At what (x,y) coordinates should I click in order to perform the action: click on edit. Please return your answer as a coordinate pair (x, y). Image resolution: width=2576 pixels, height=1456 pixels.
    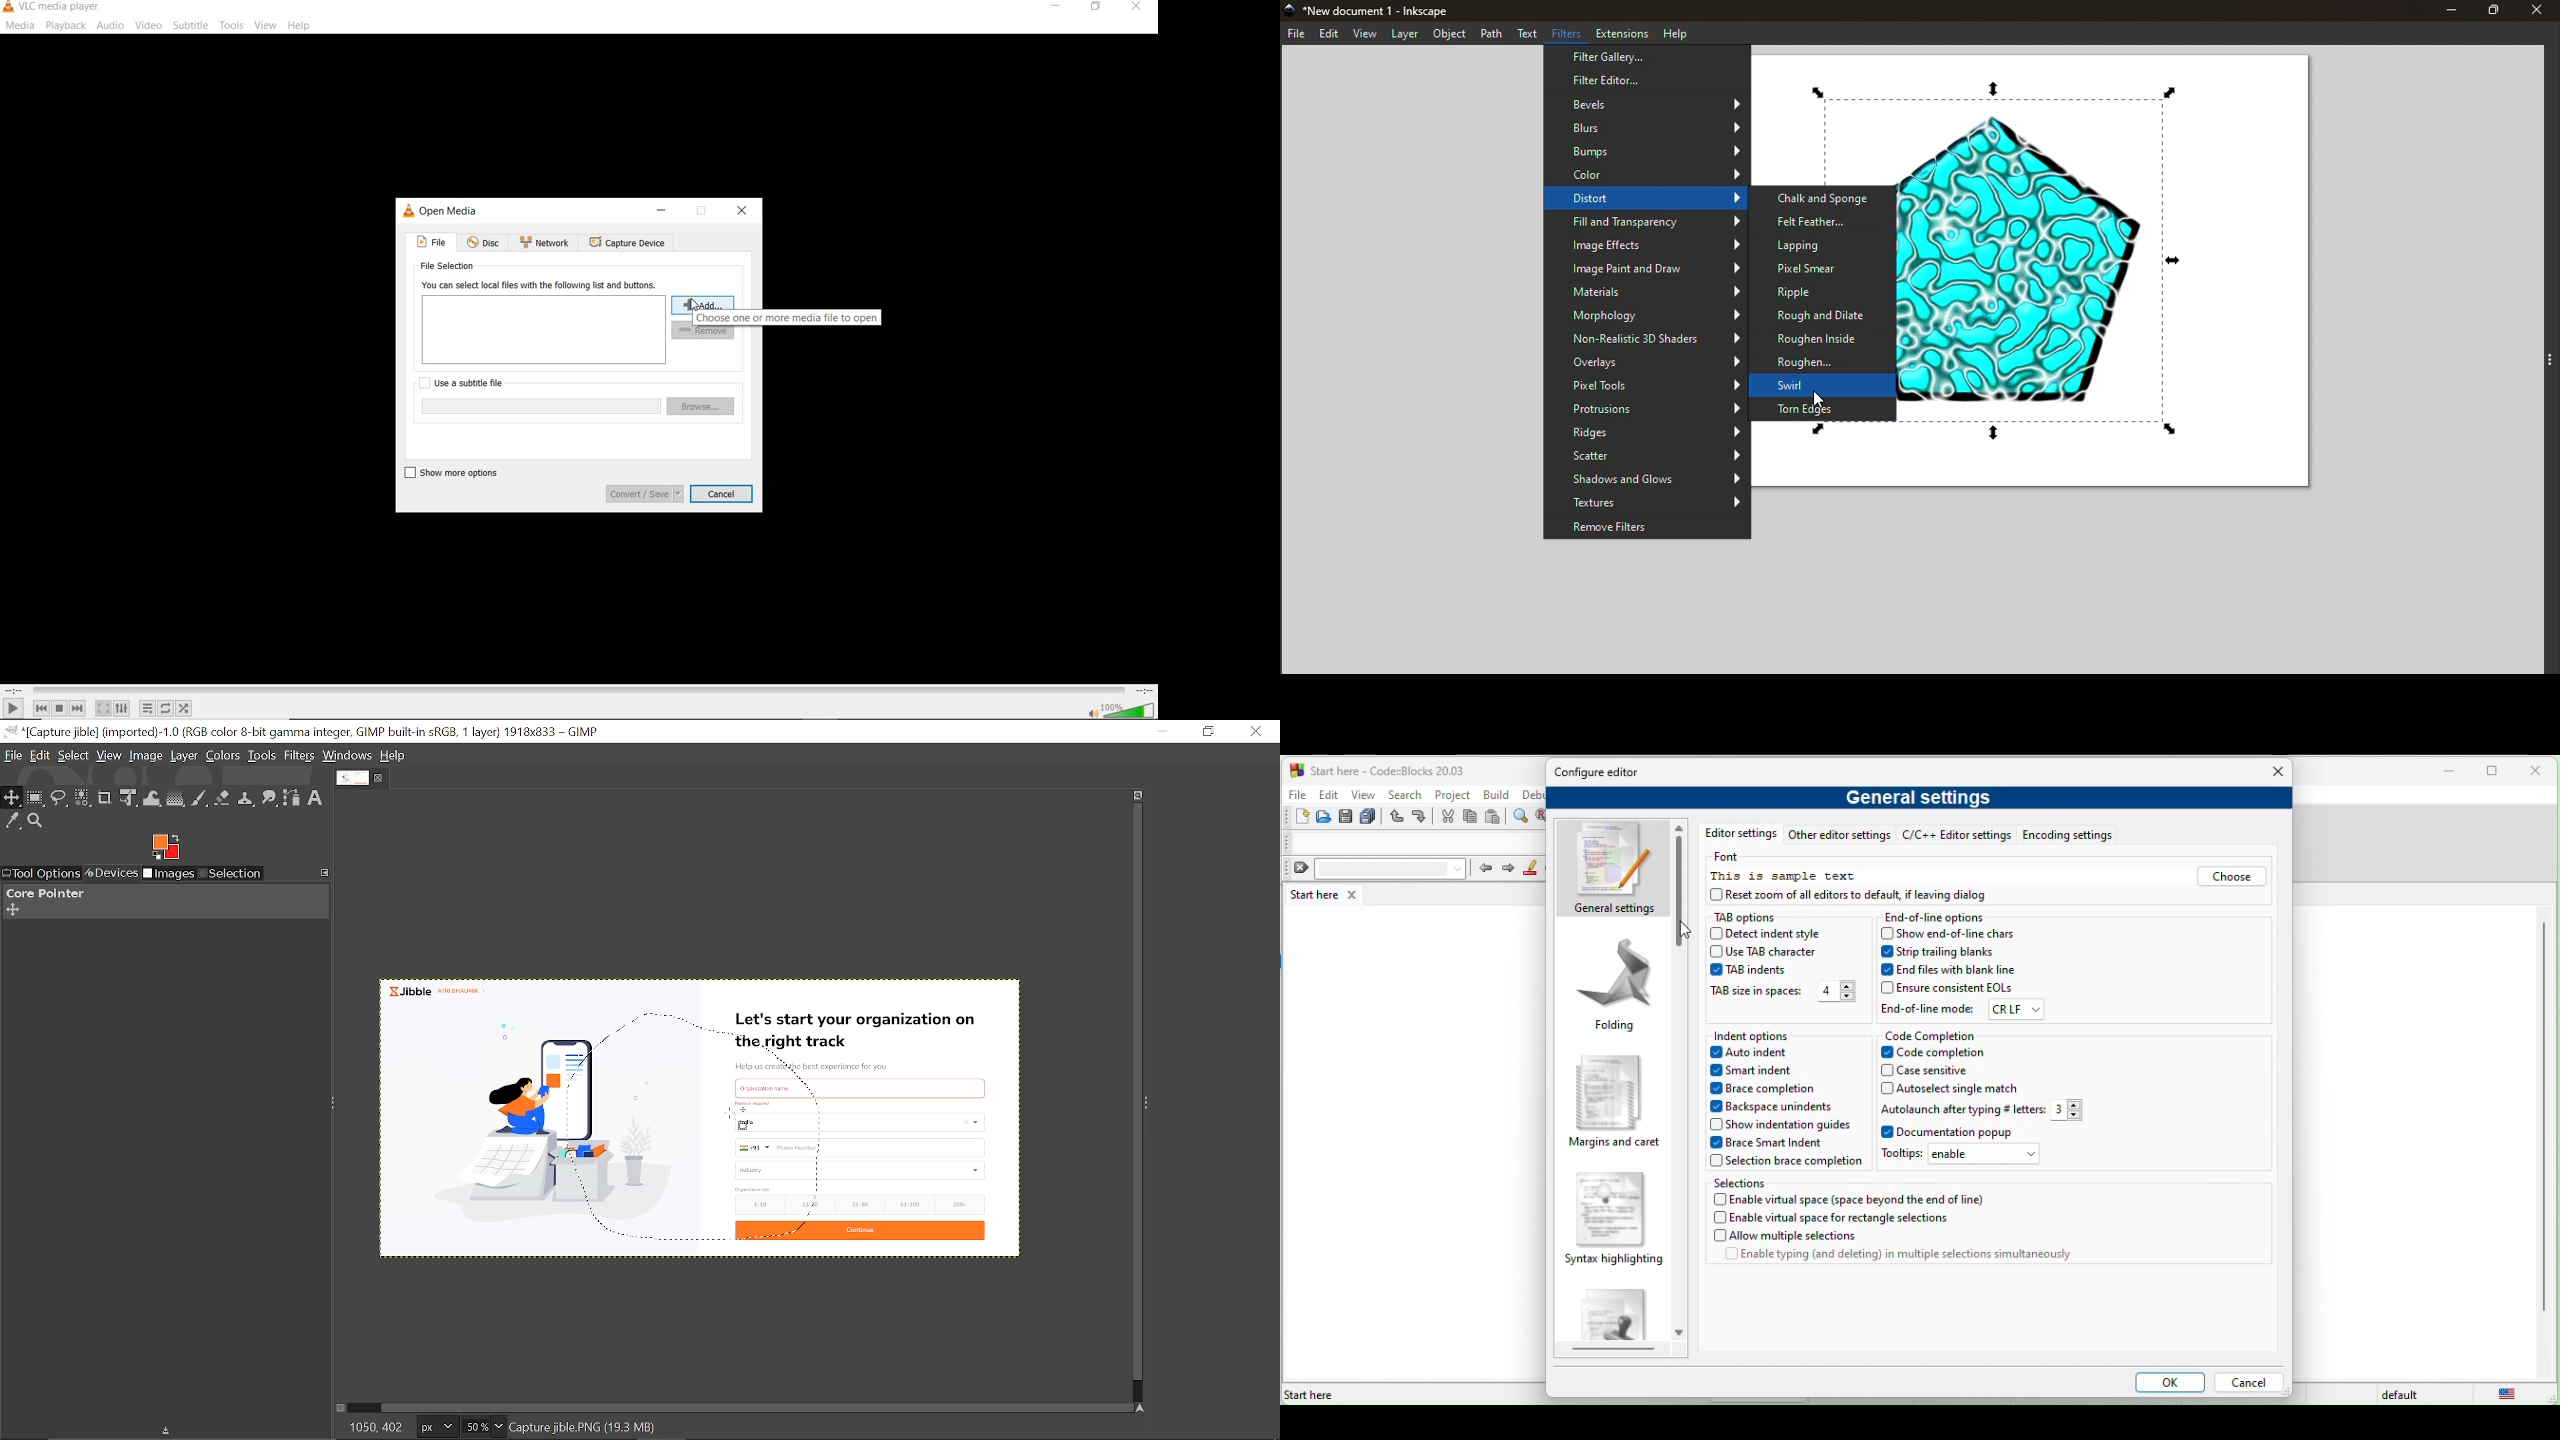
    Looking at the image, I should click on (1328, 794).